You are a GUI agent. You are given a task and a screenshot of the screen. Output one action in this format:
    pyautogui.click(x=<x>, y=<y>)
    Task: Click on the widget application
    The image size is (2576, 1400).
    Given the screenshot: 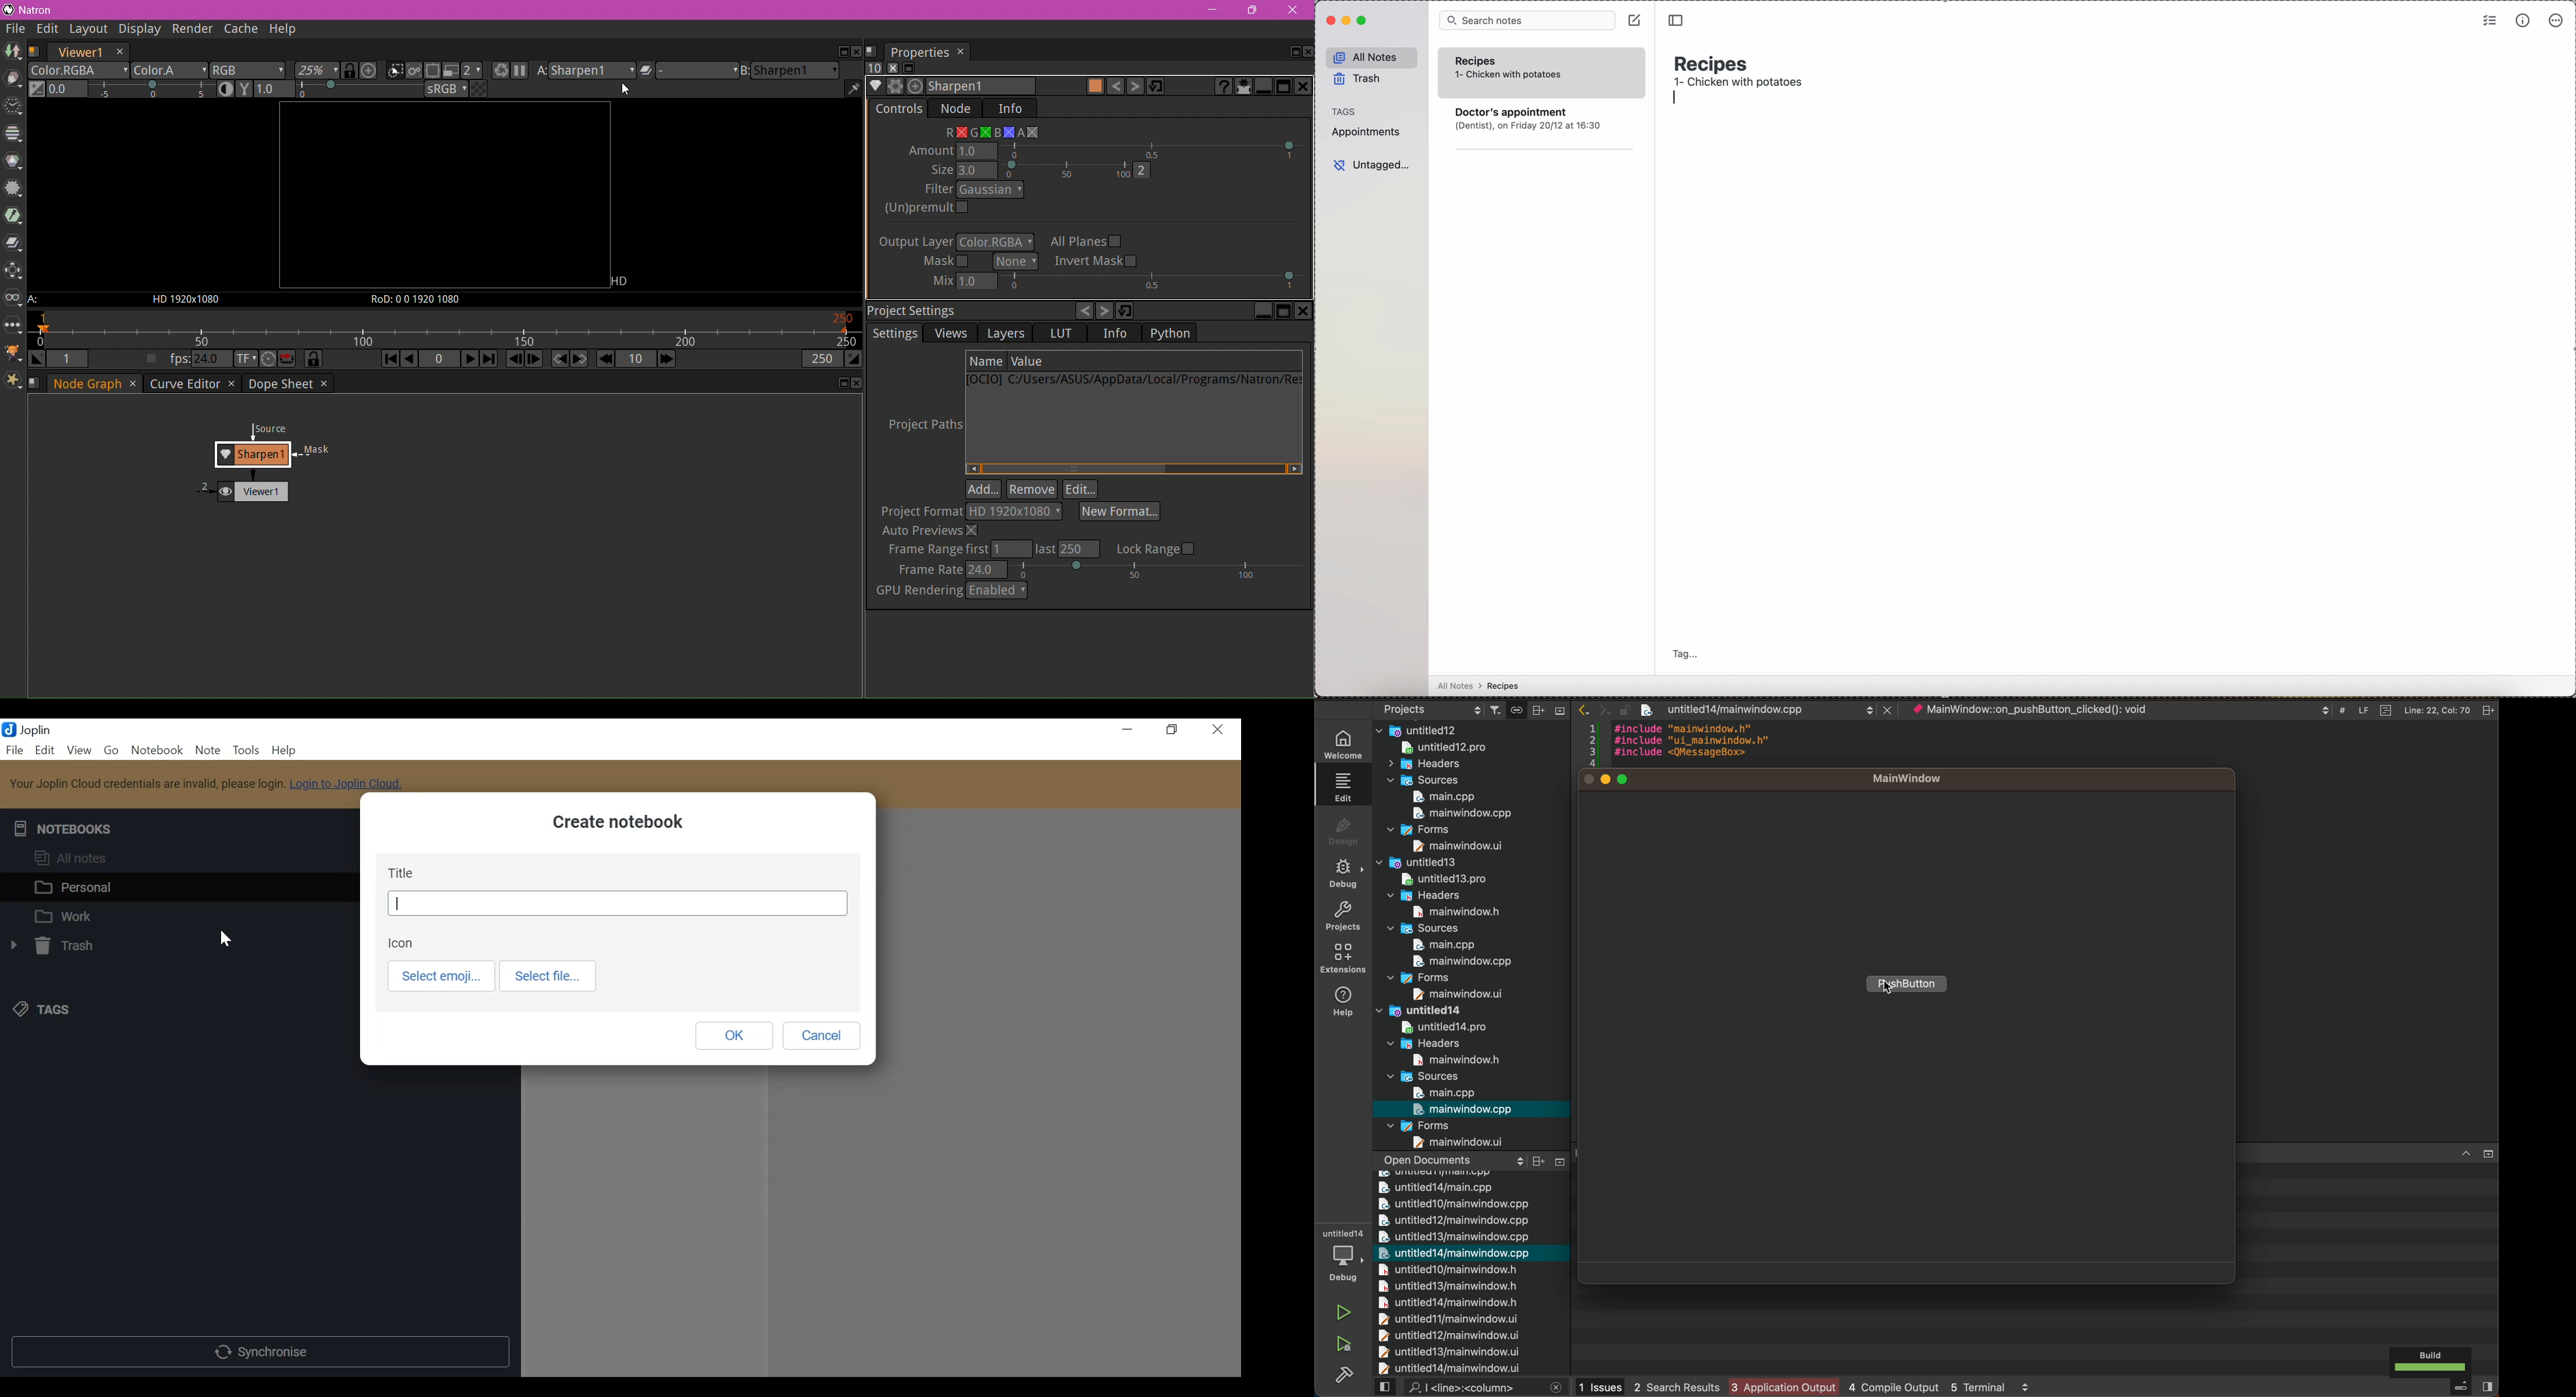 What is the action you would take?
    pyautogui.click(x=1907, y=1027)
    